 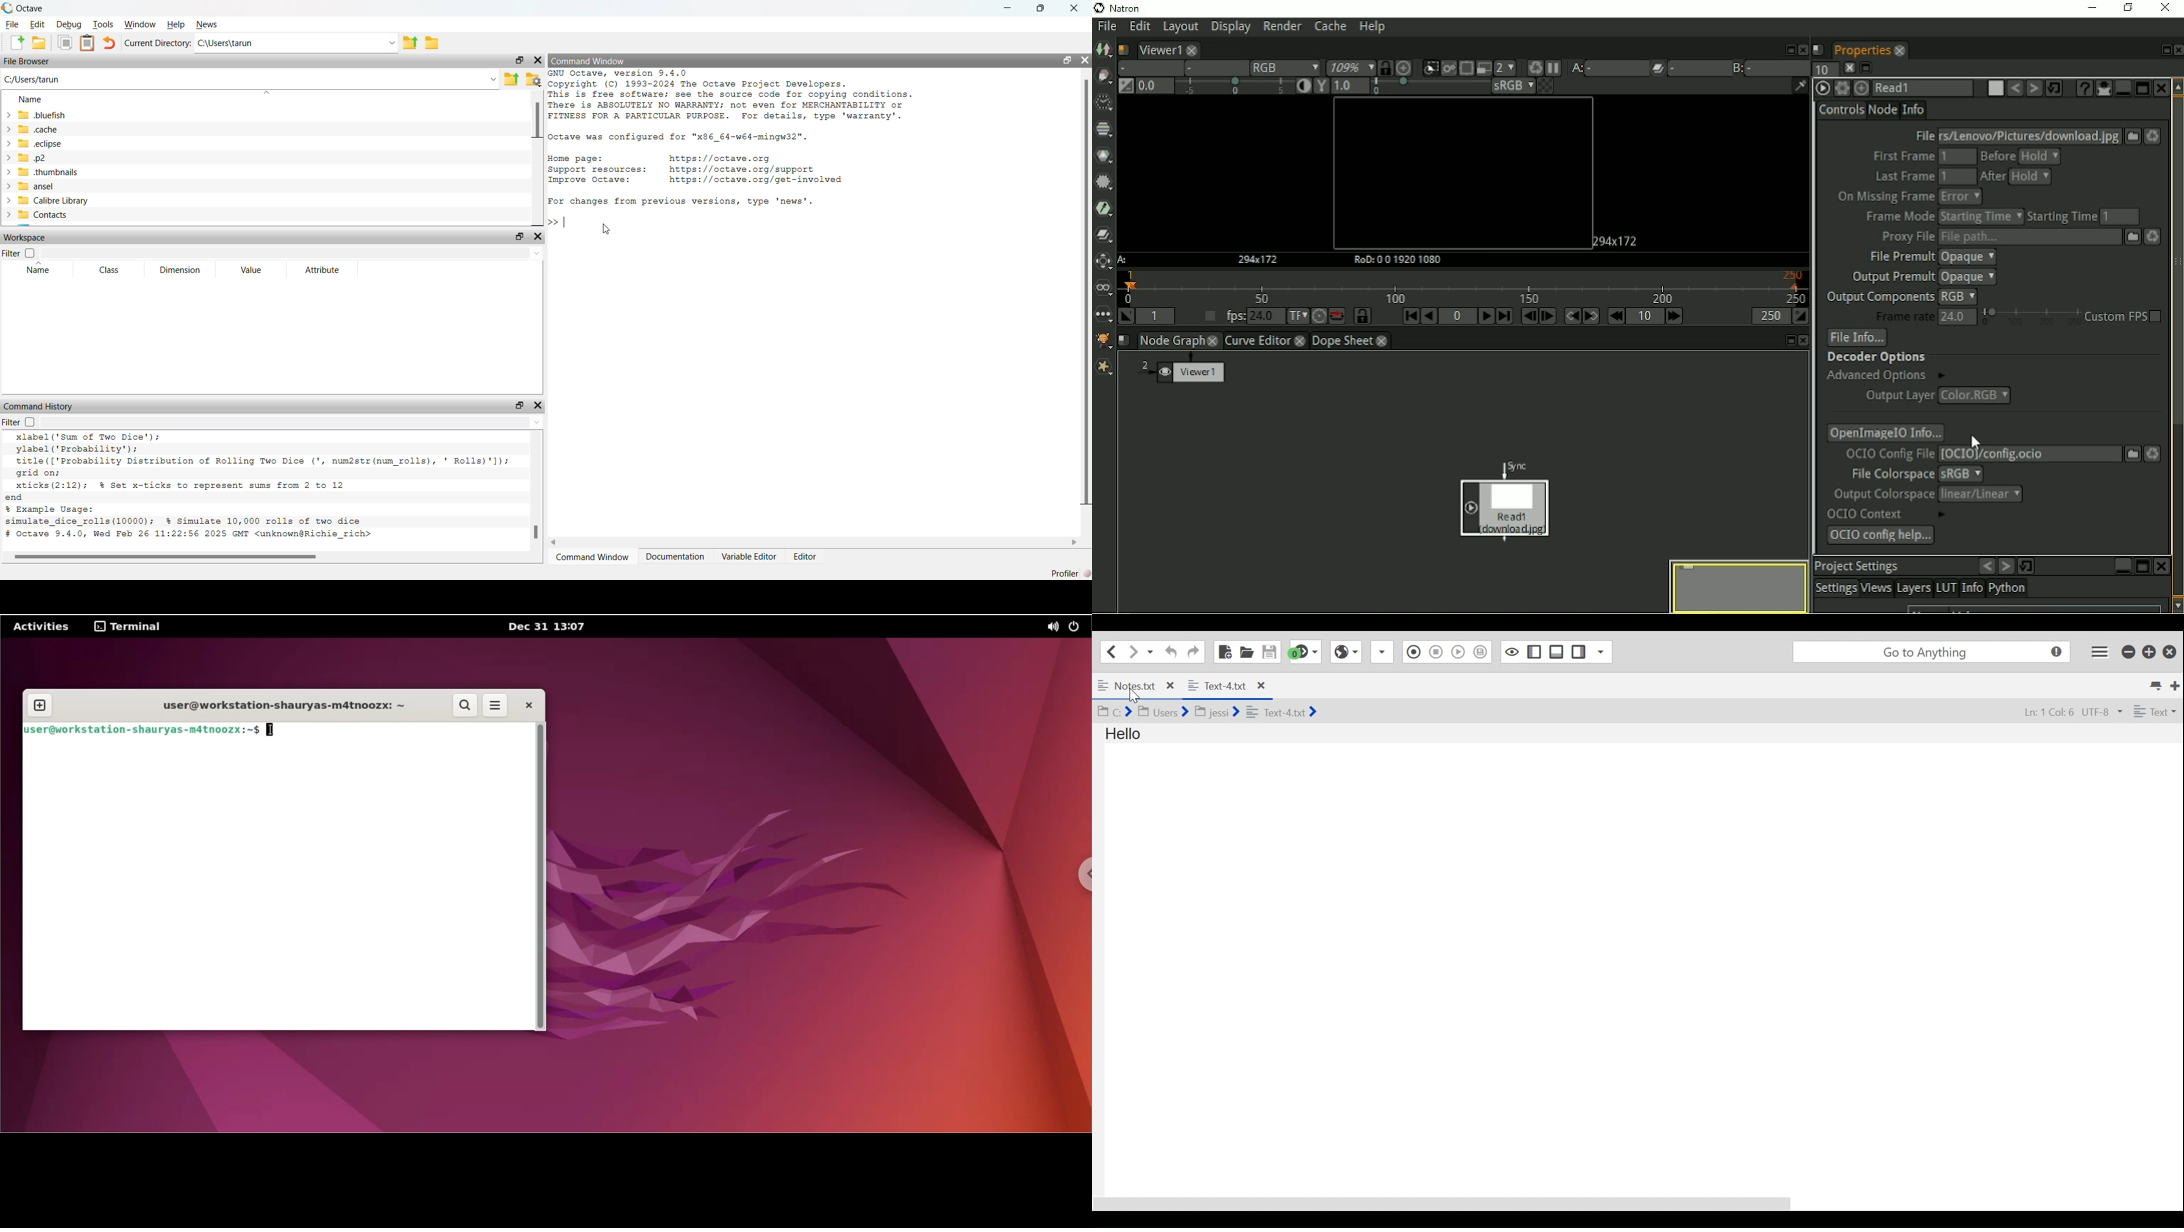 I want to click on Copy, so click(x=64, y=42).